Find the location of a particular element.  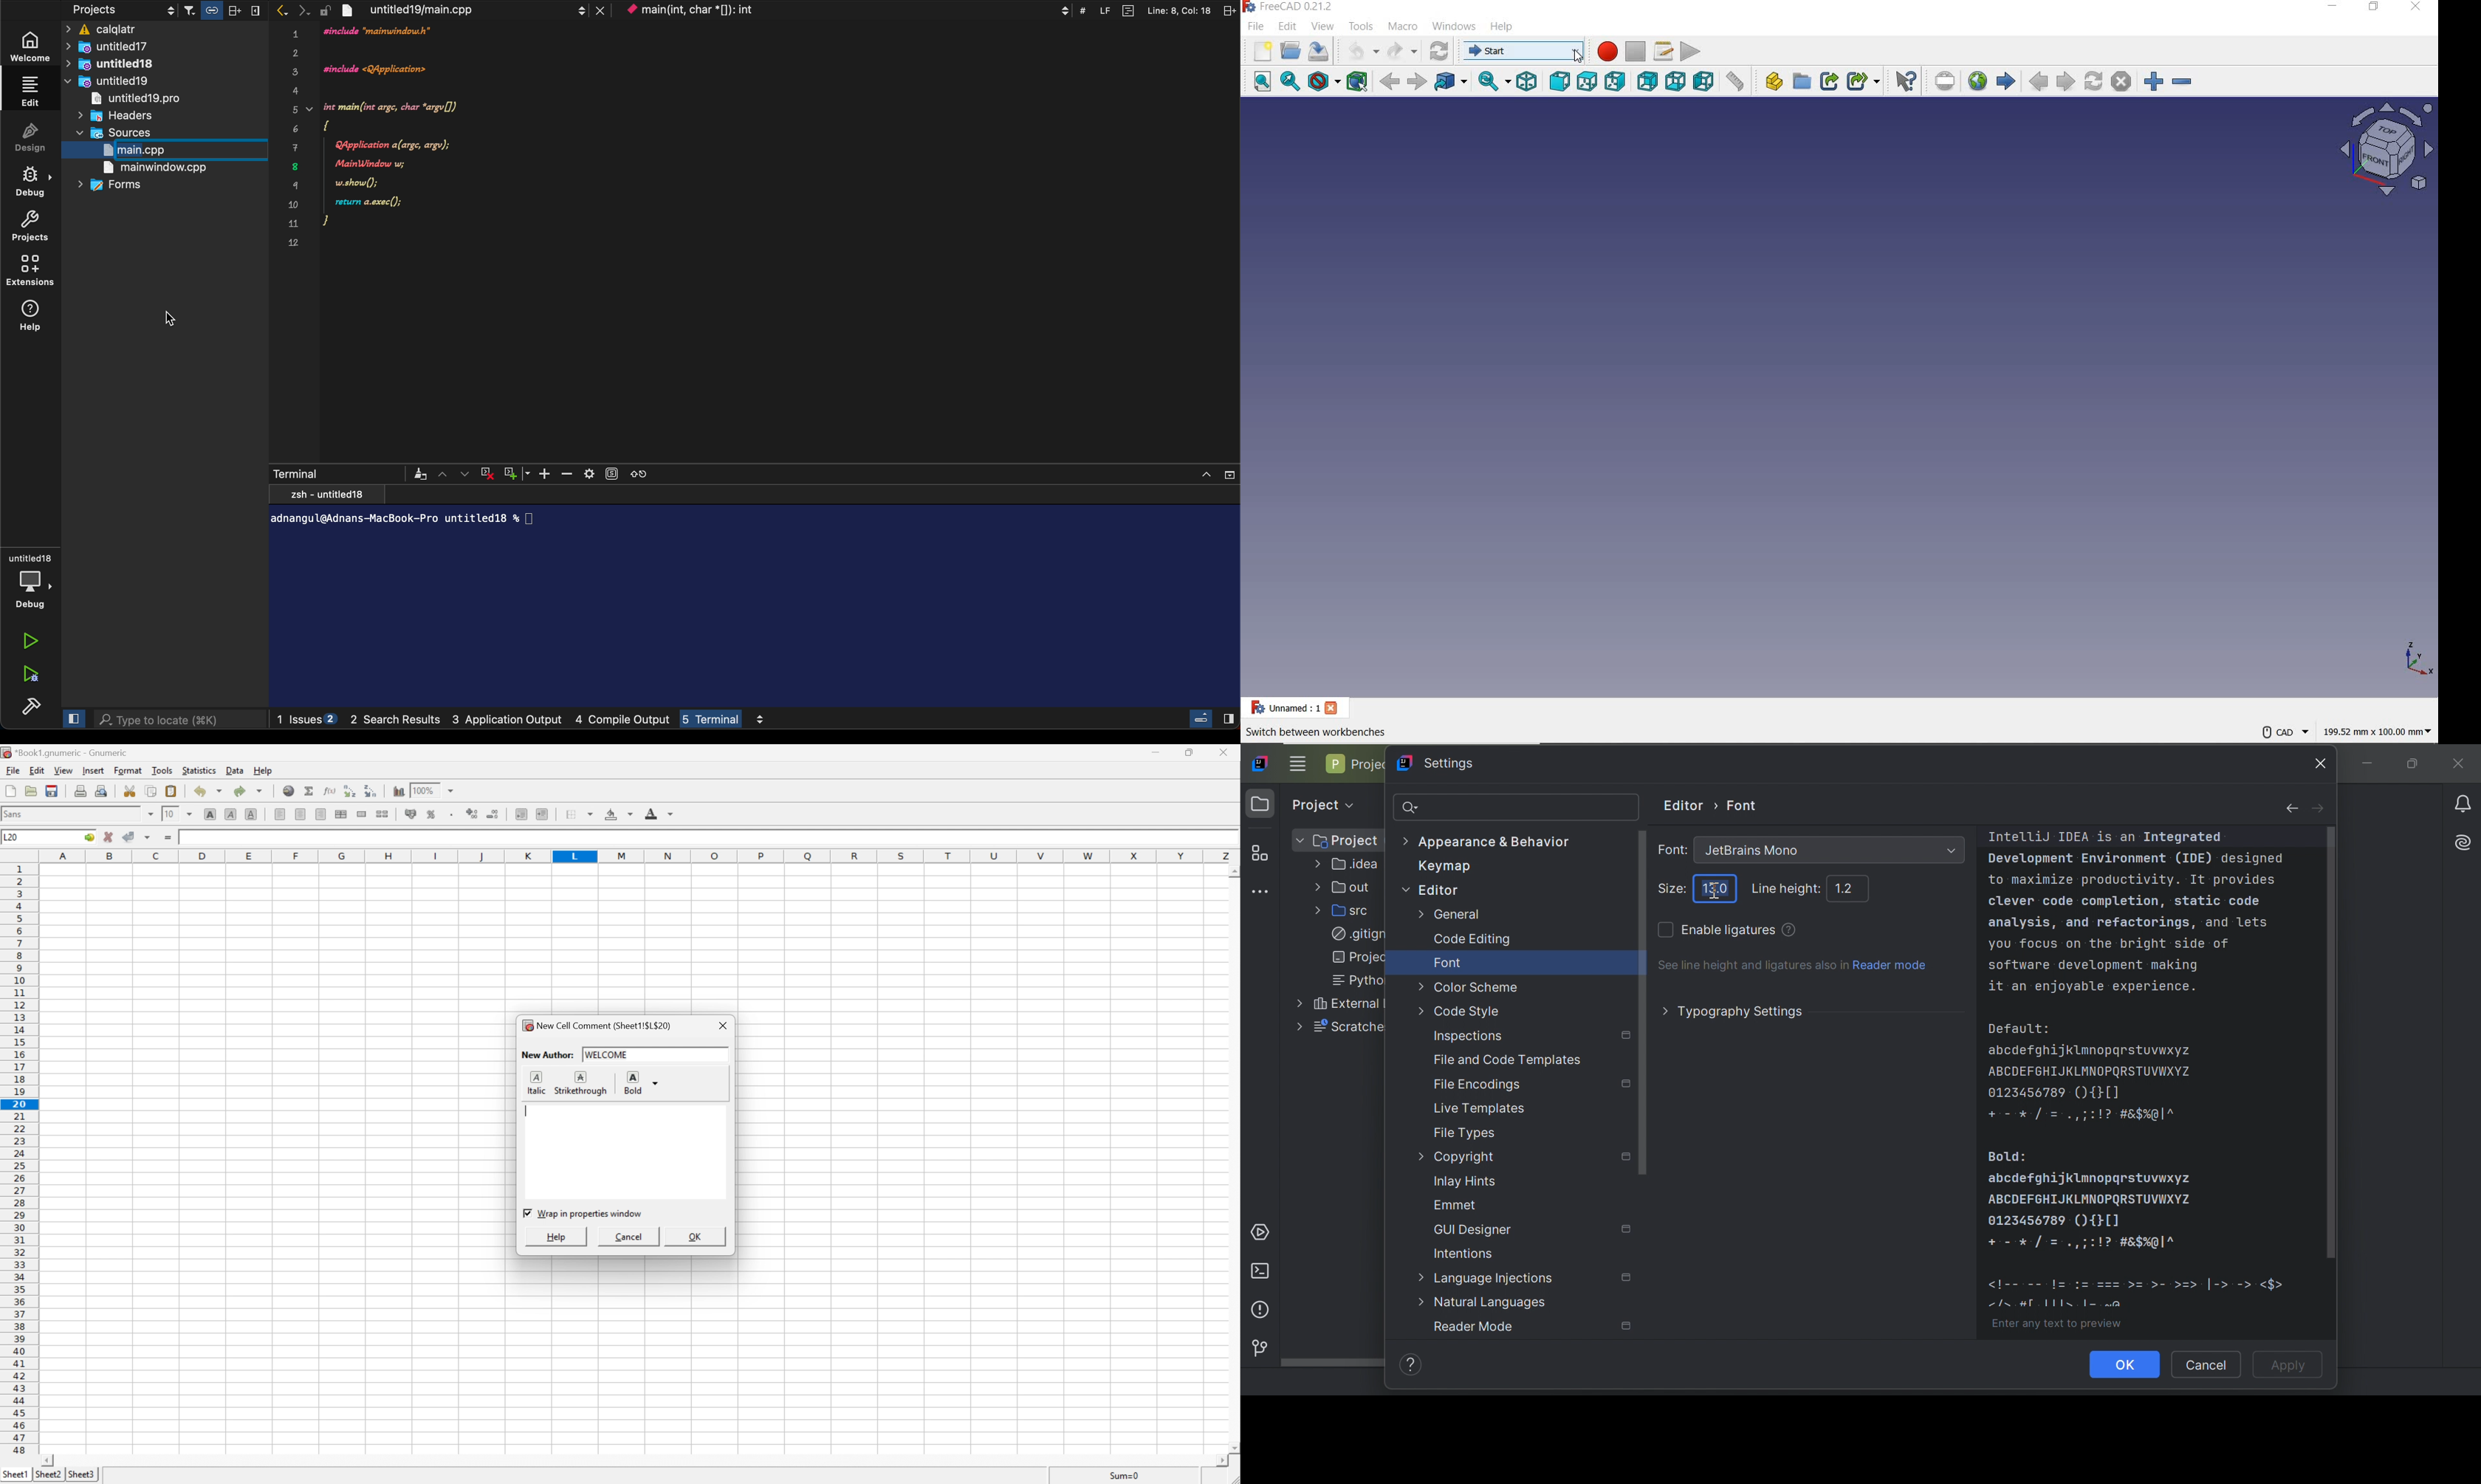

Foreground is located at coordinates (660, 813).